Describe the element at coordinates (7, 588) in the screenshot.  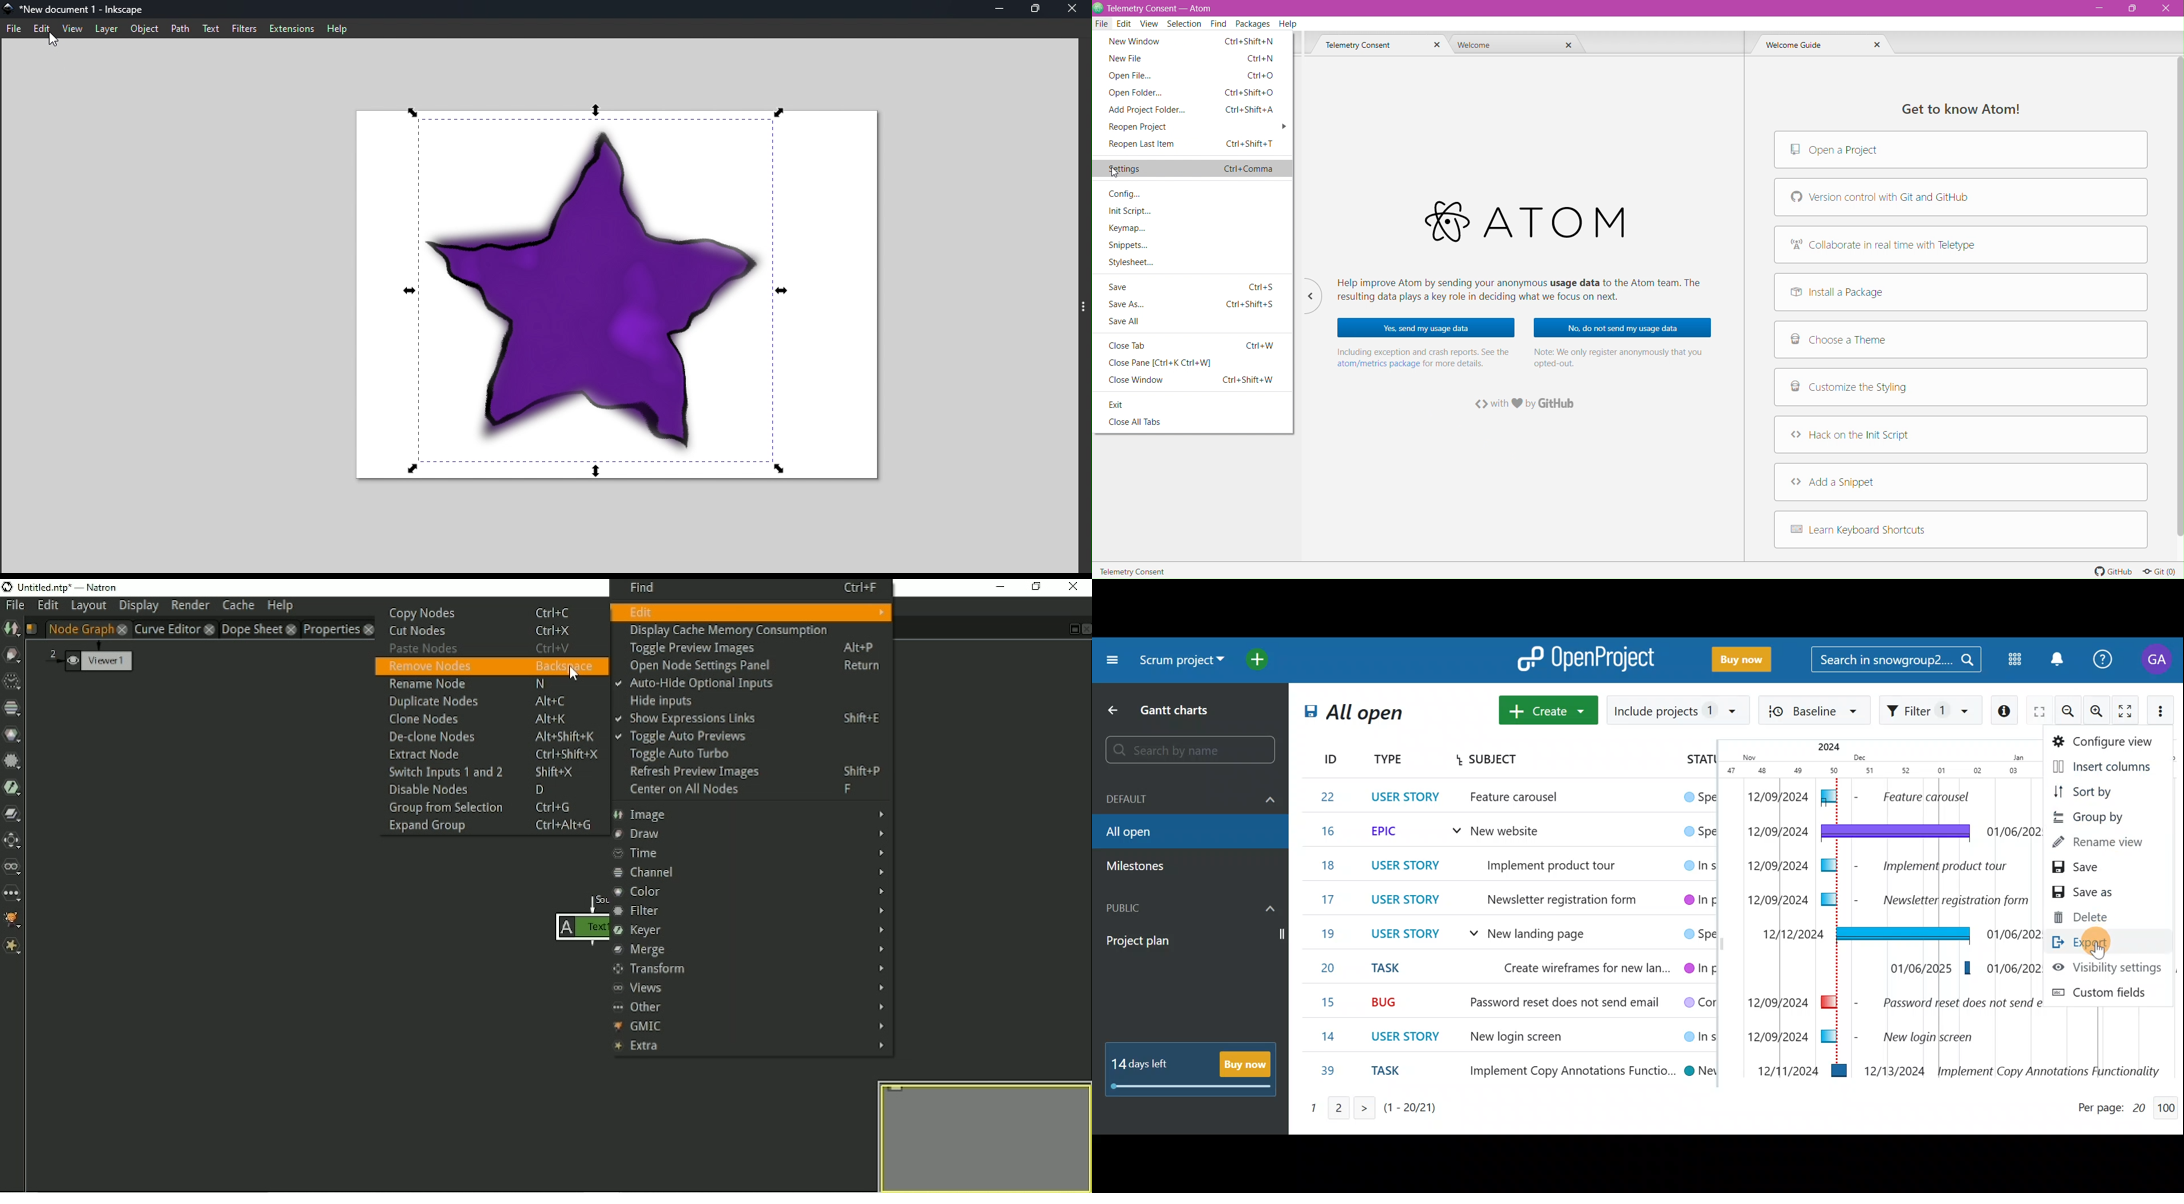
I see `logo` at that location.